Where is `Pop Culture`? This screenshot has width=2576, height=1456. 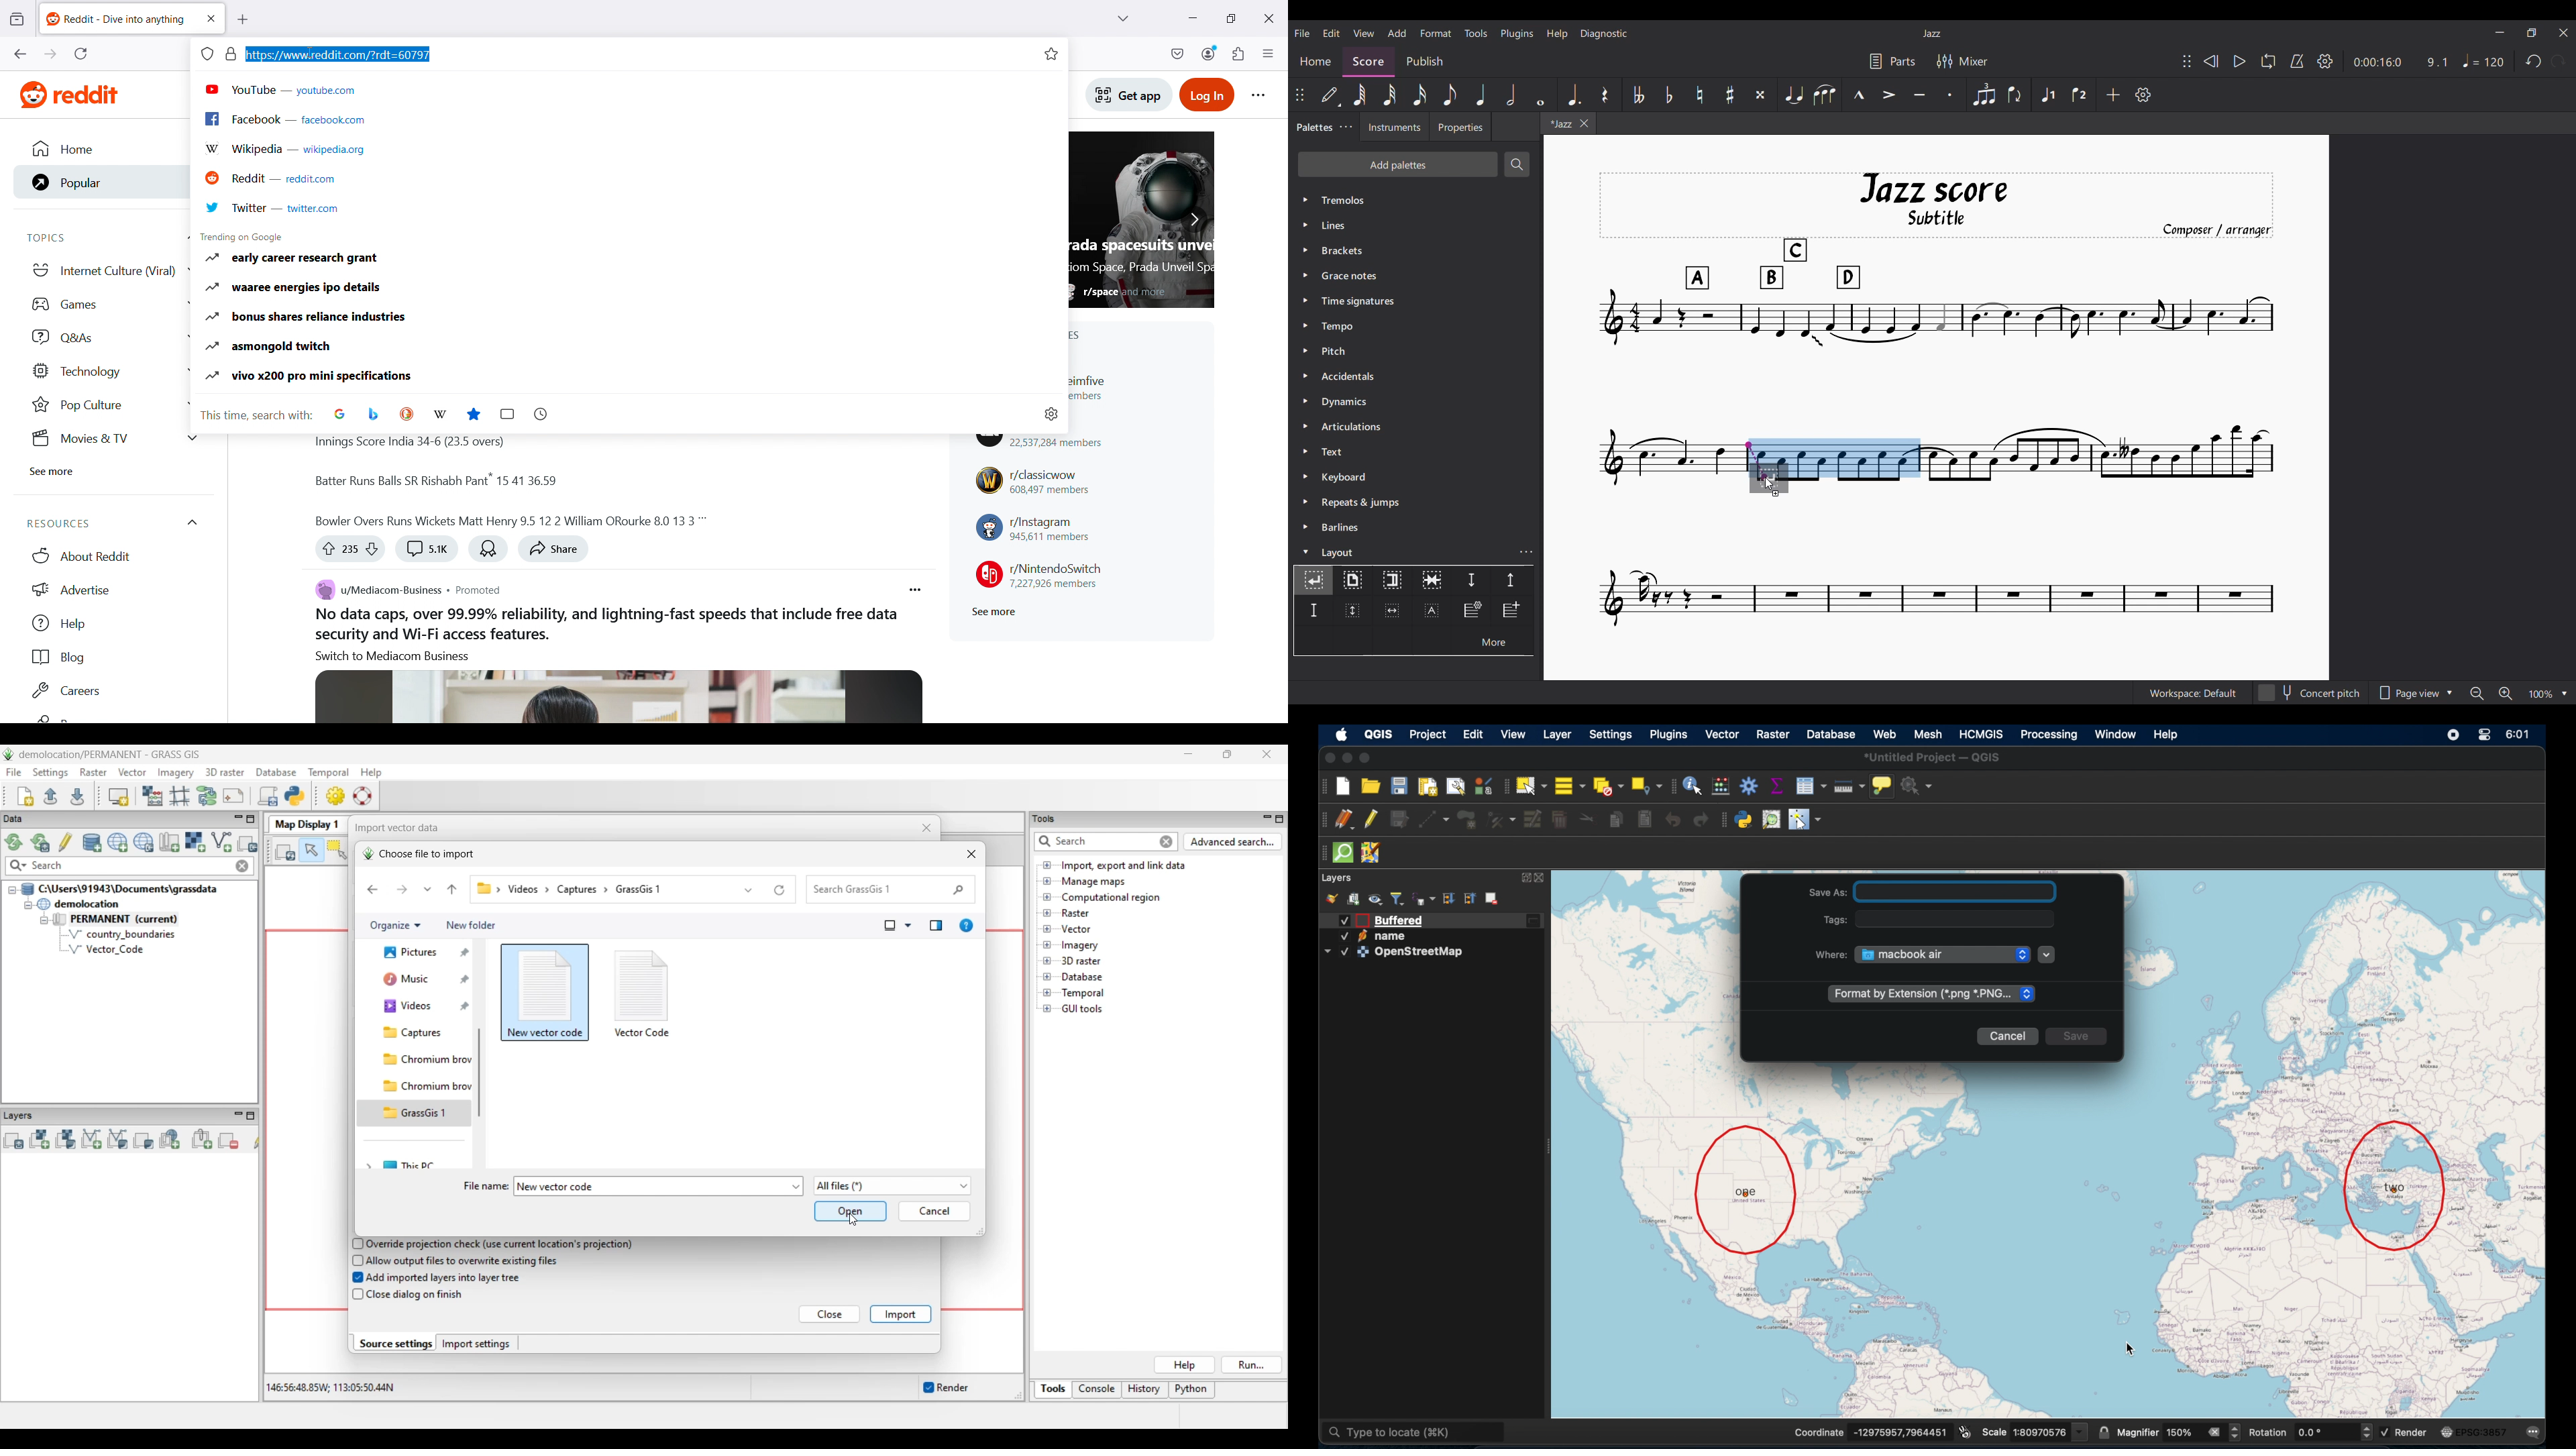
Pop Culture is located at coordinates (99, 406).